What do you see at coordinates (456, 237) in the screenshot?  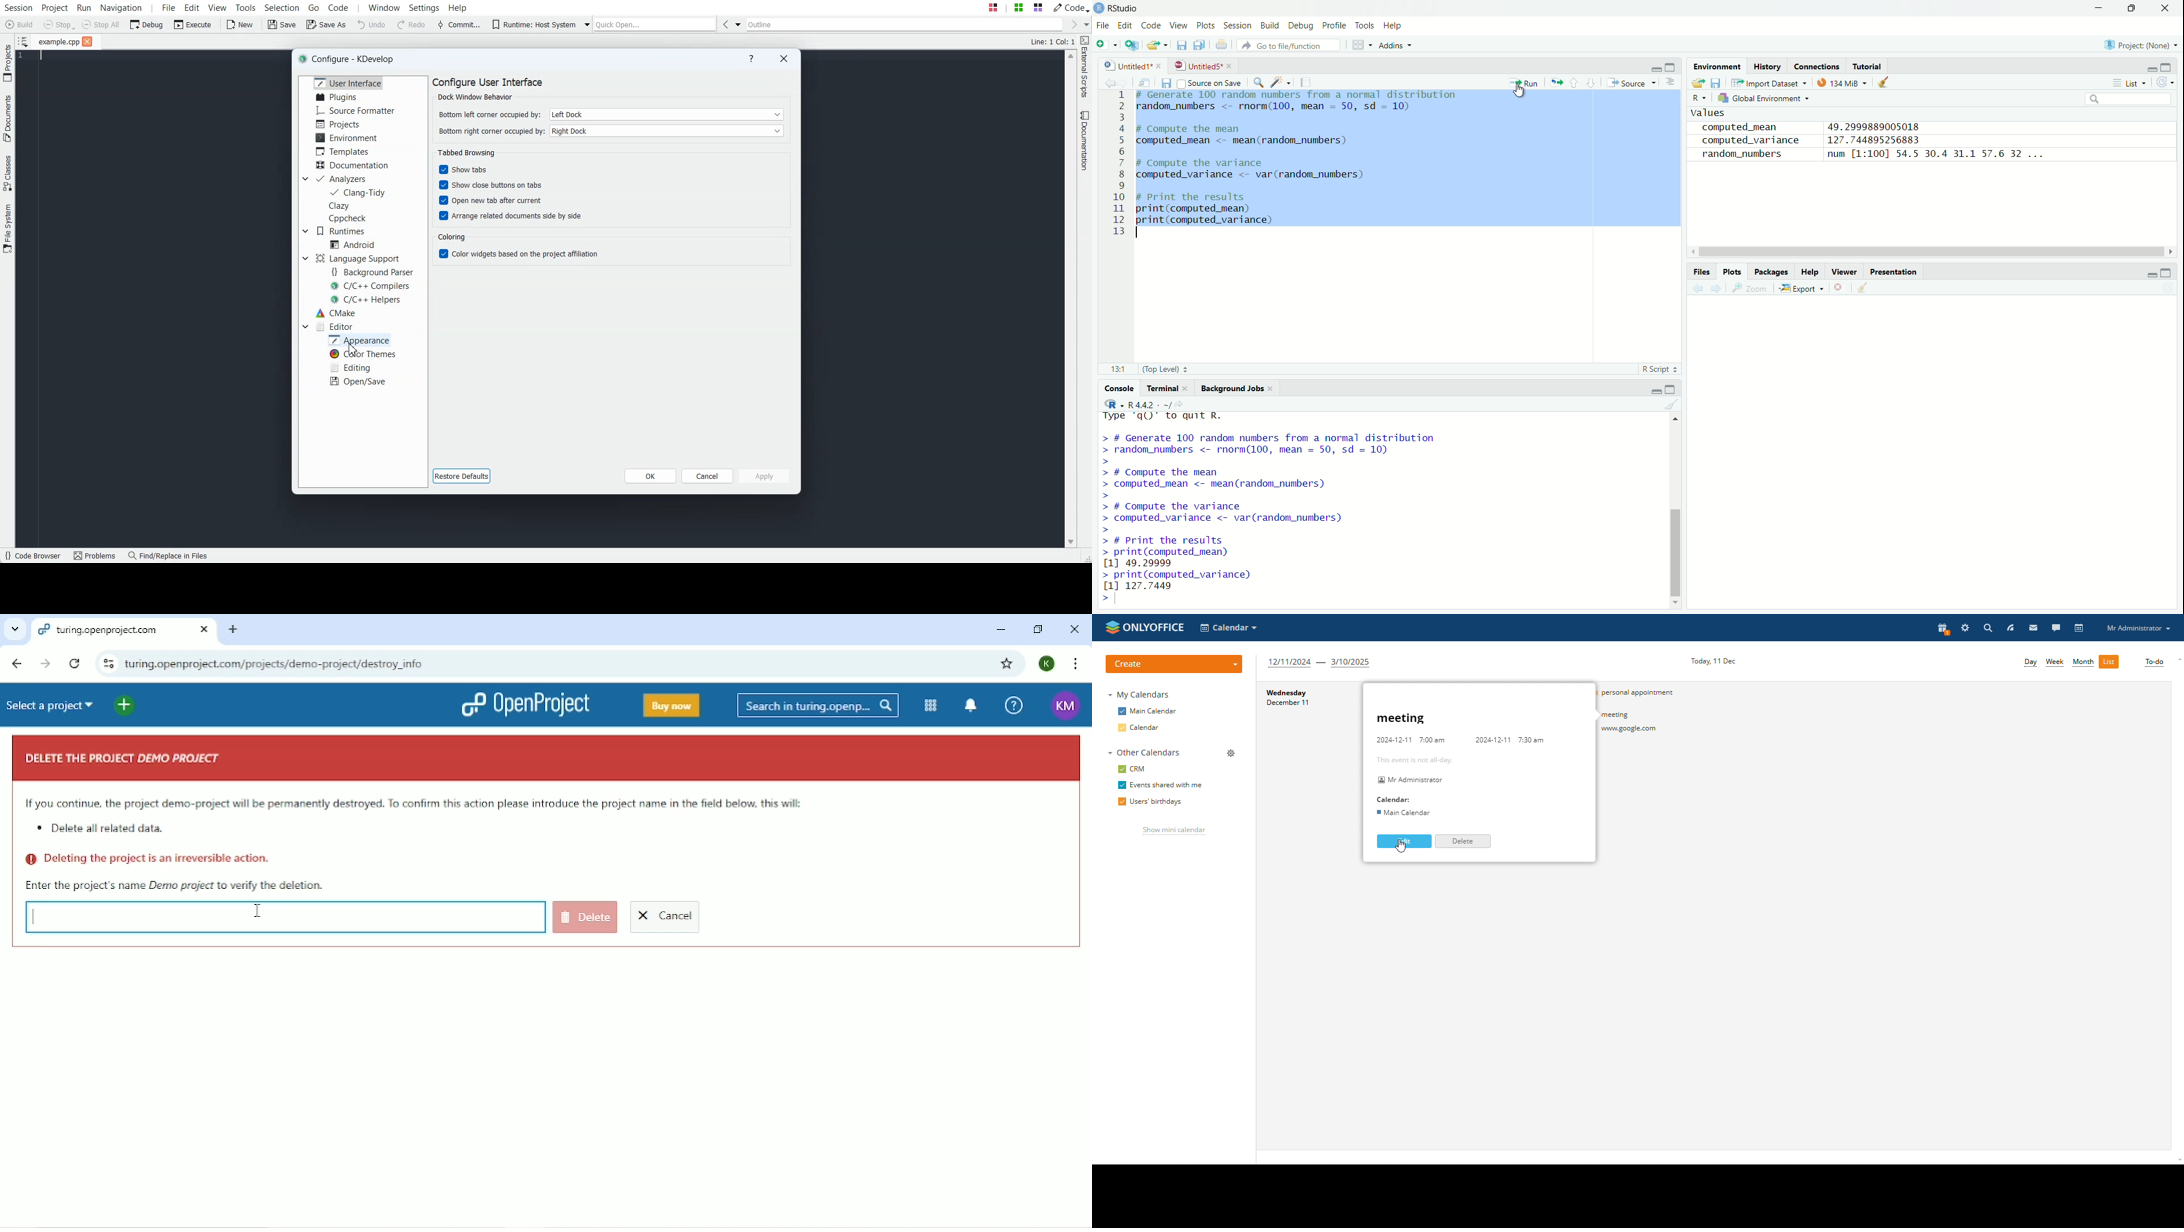 I see `Text` at bounding box center [456, 237].